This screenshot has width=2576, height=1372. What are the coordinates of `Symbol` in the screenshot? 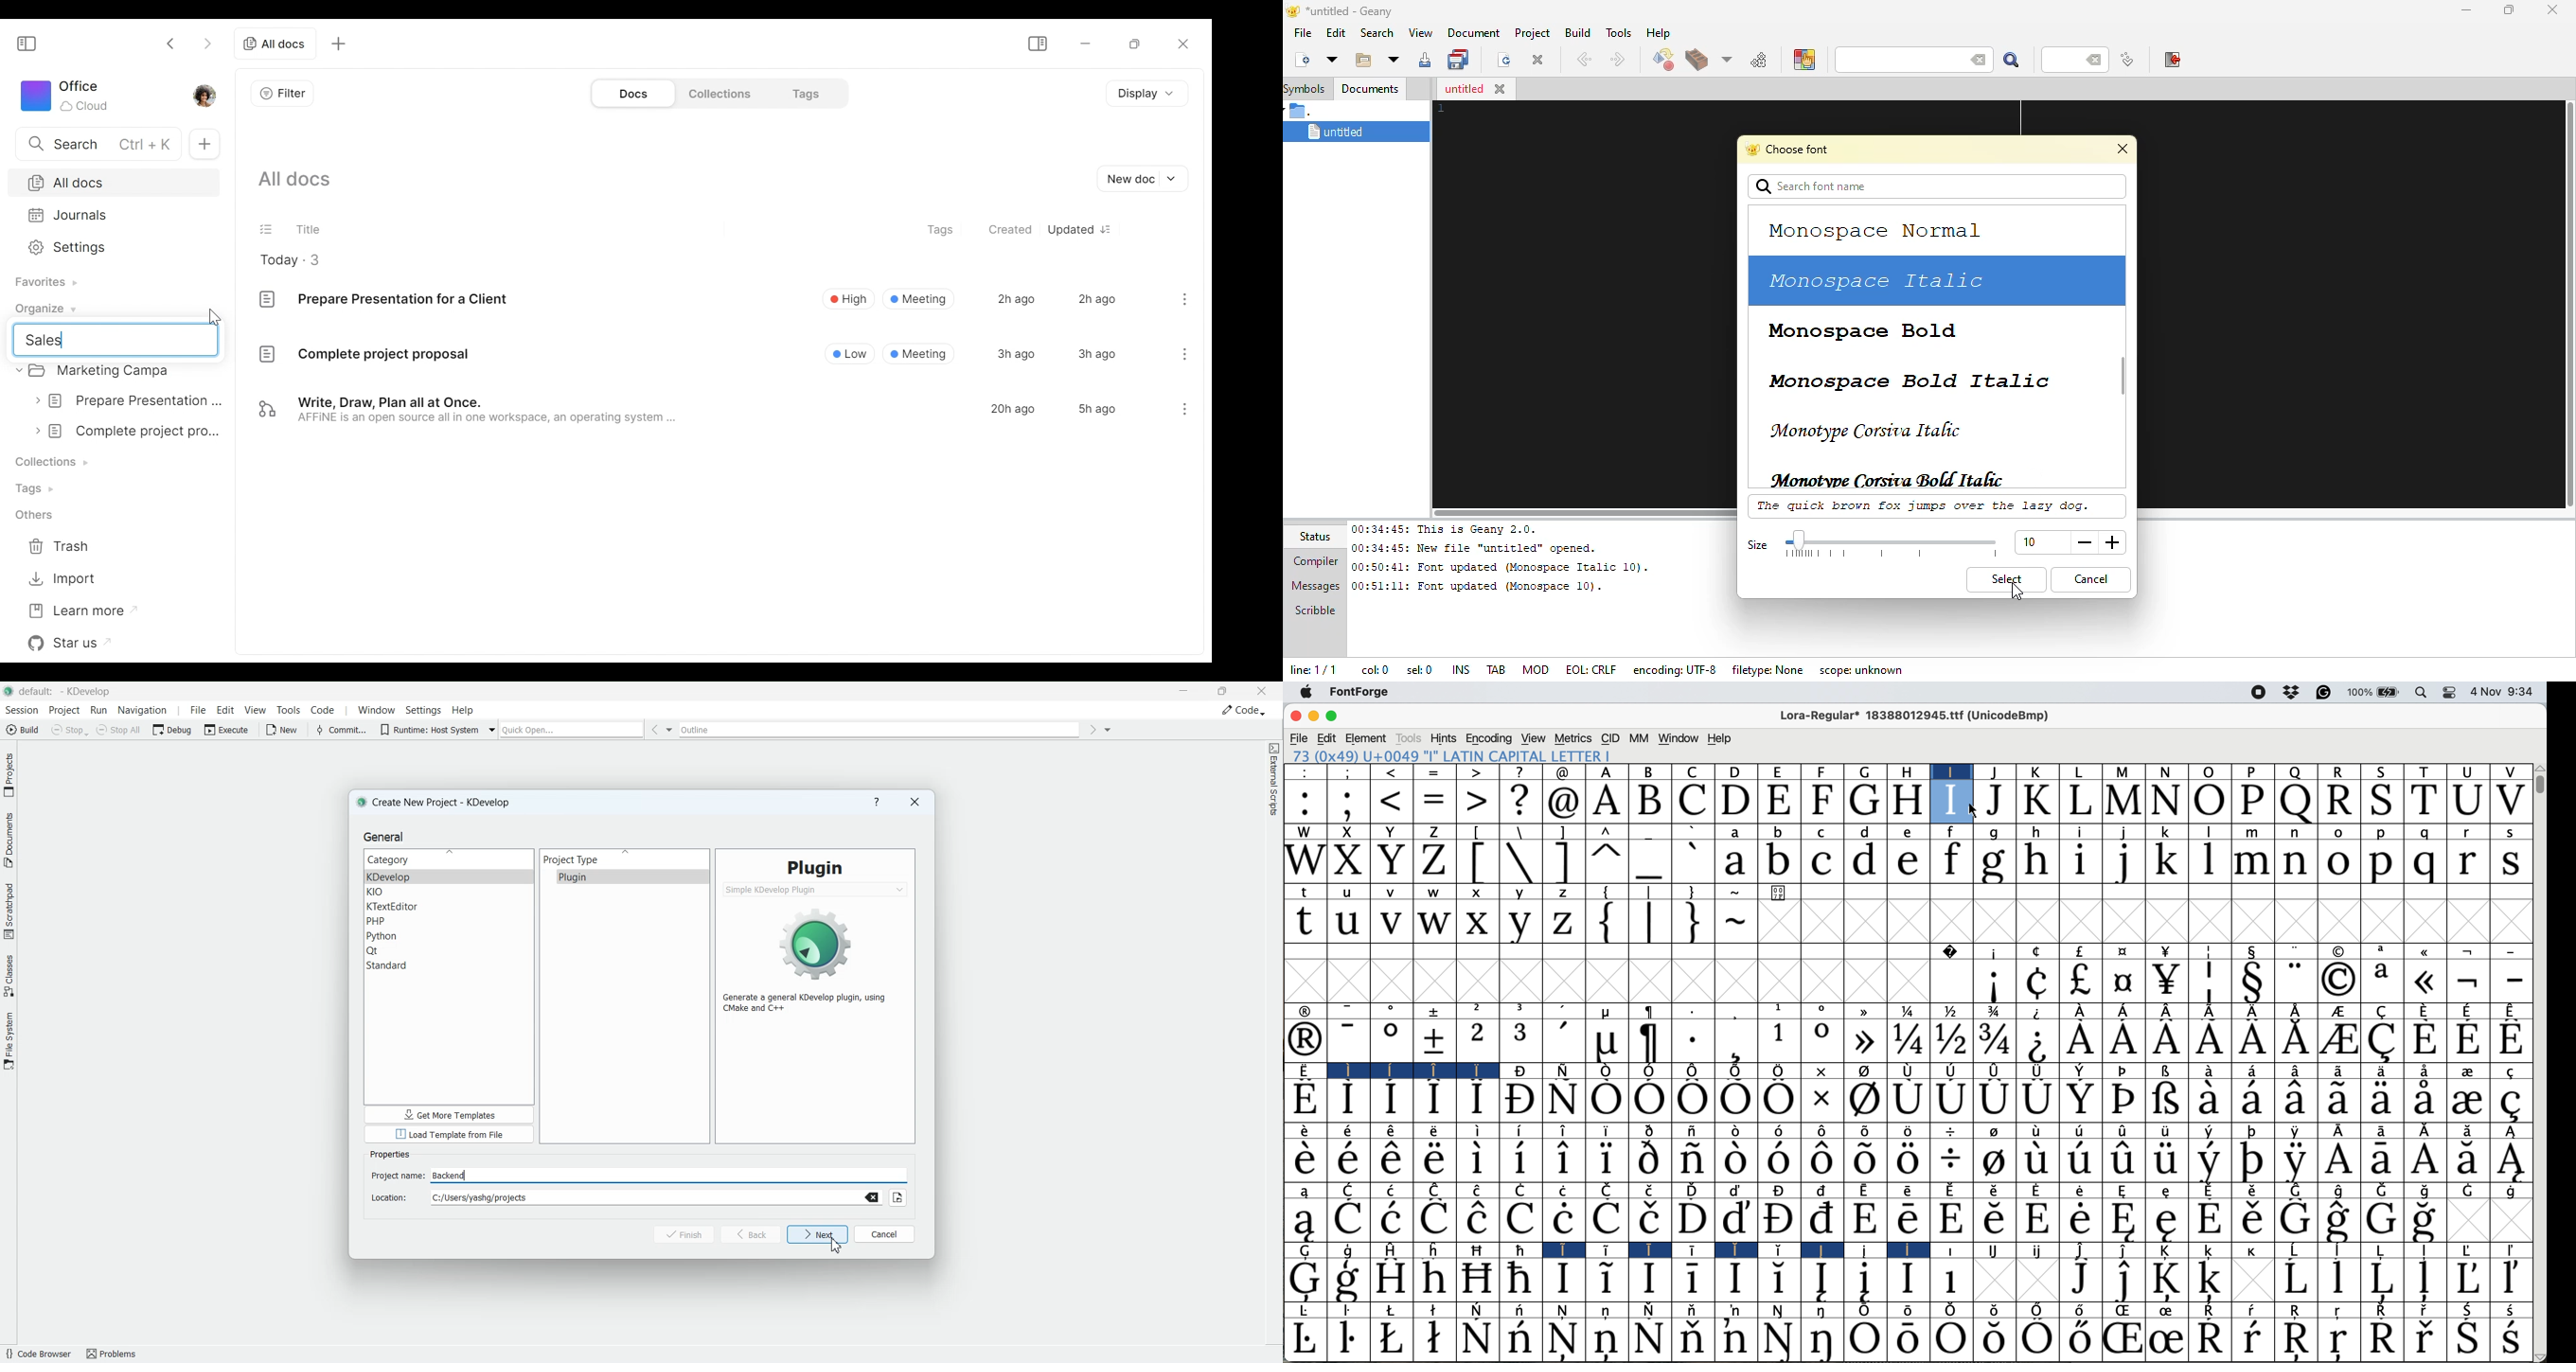 It's located at (2515, 1309).